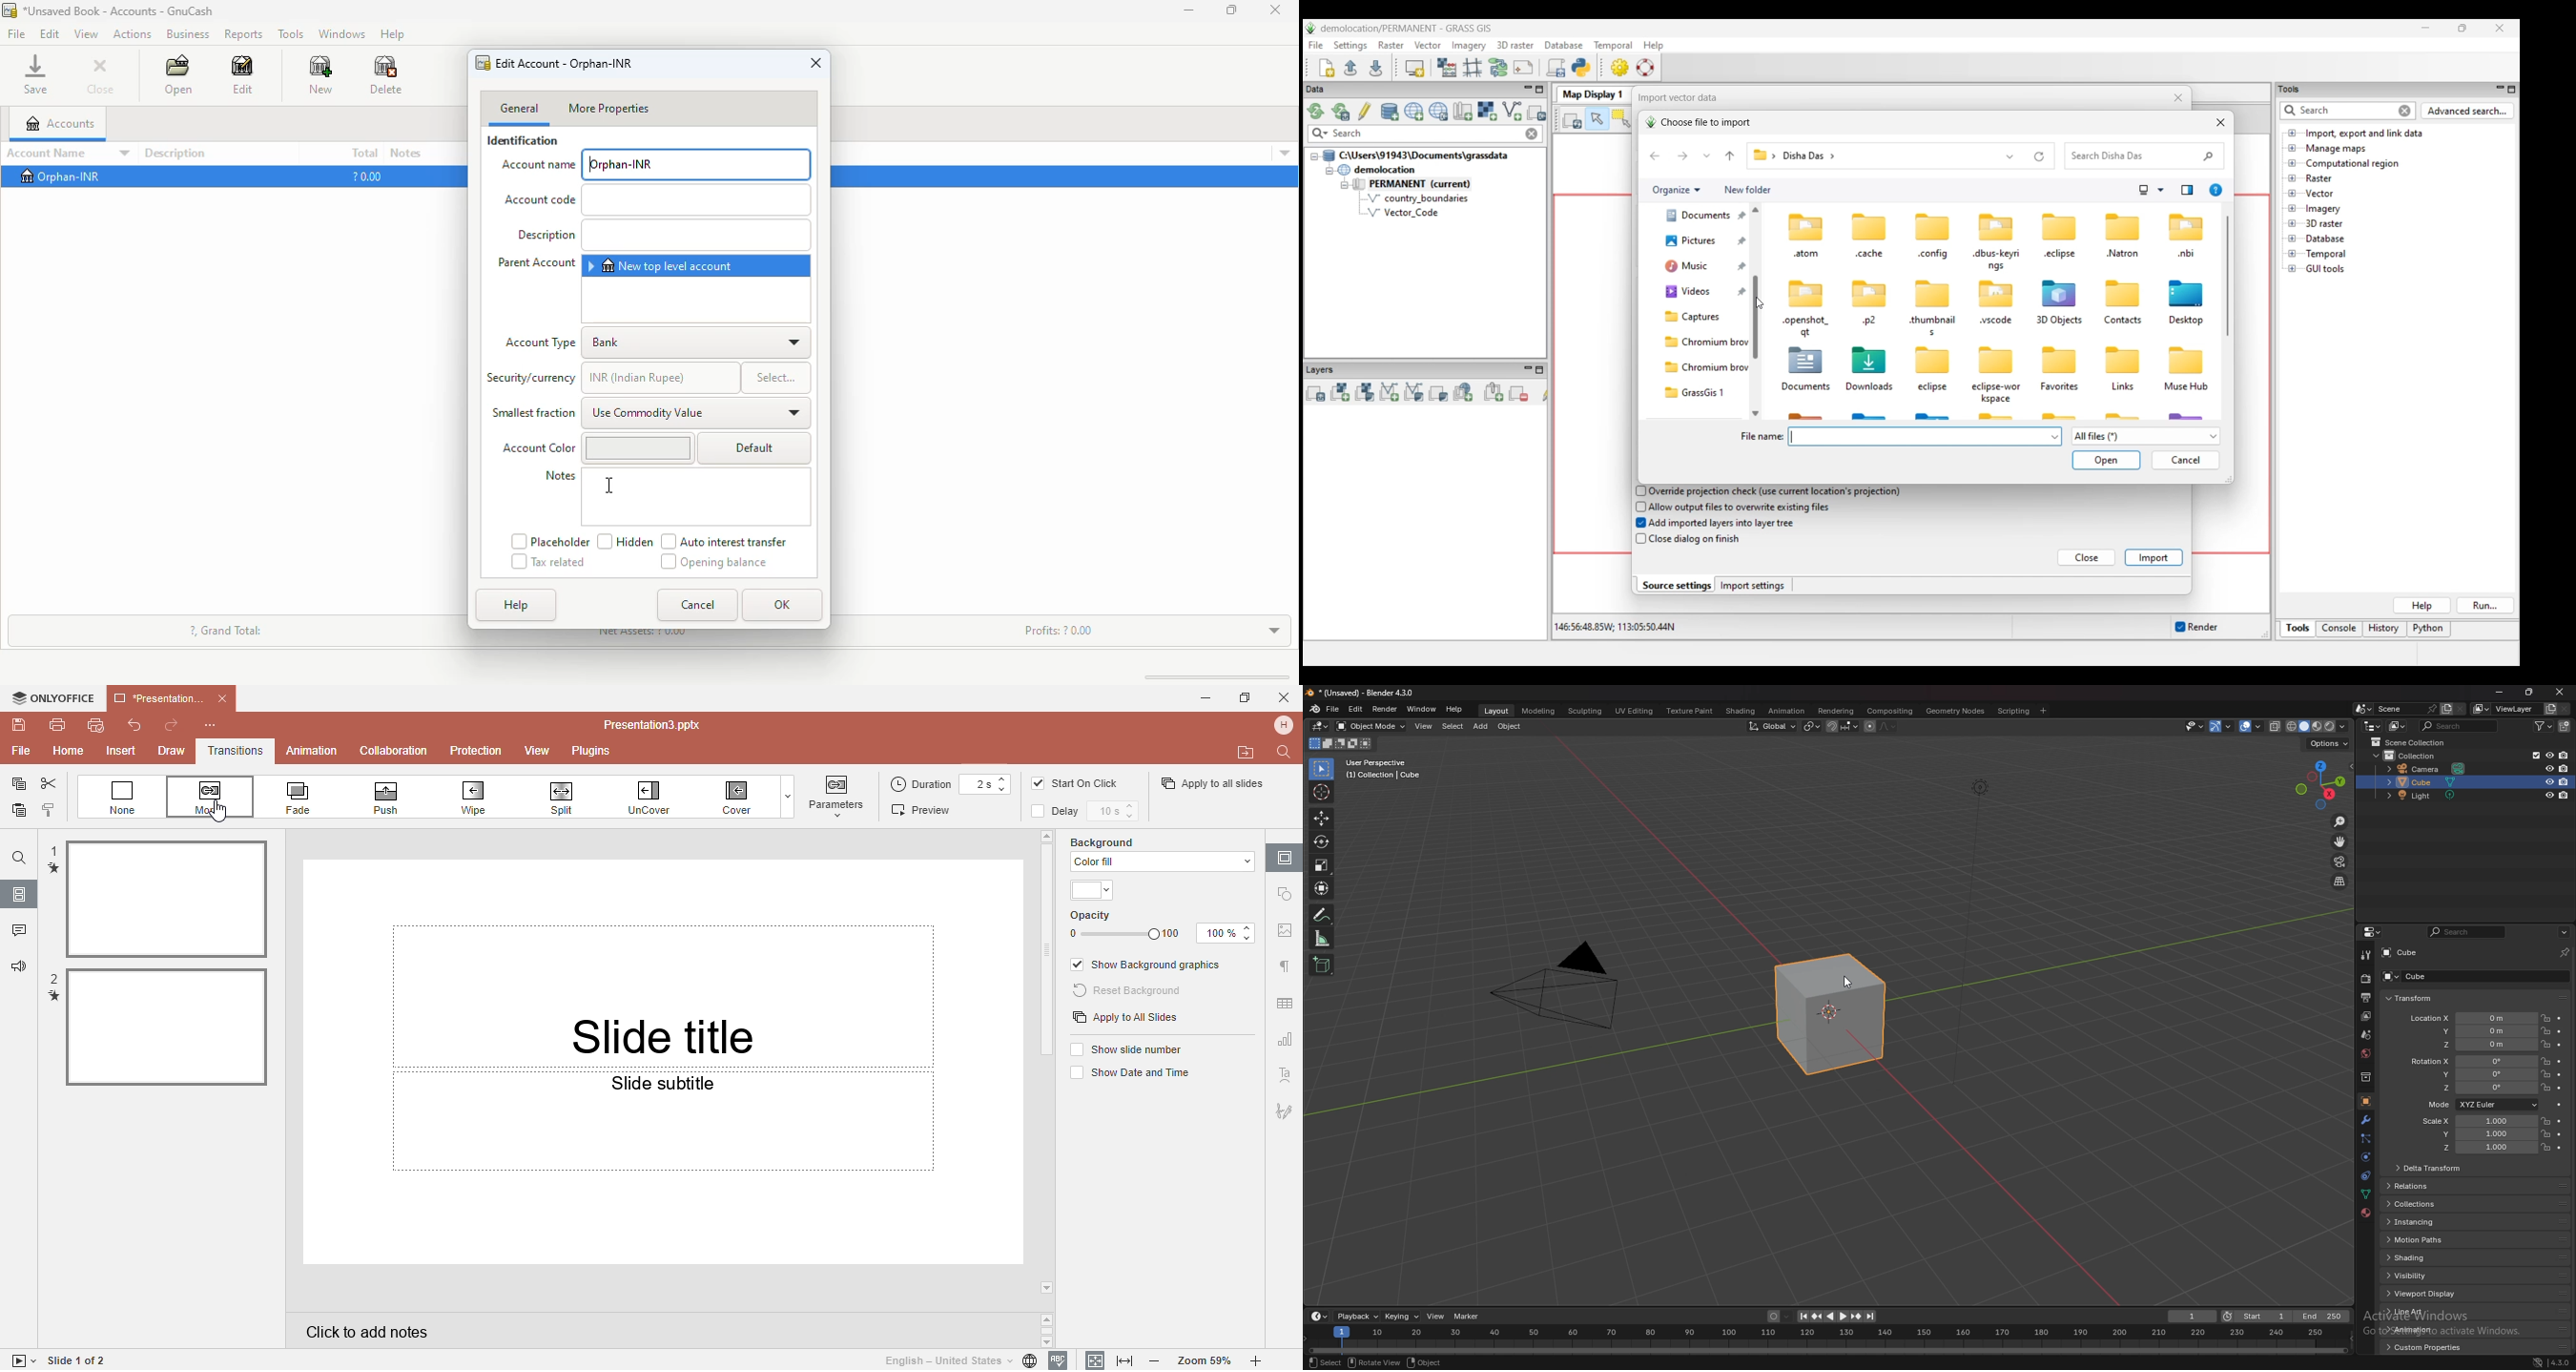 This screenshot has width=2576, height=1372. I want to click on identification, so click(522, 141).